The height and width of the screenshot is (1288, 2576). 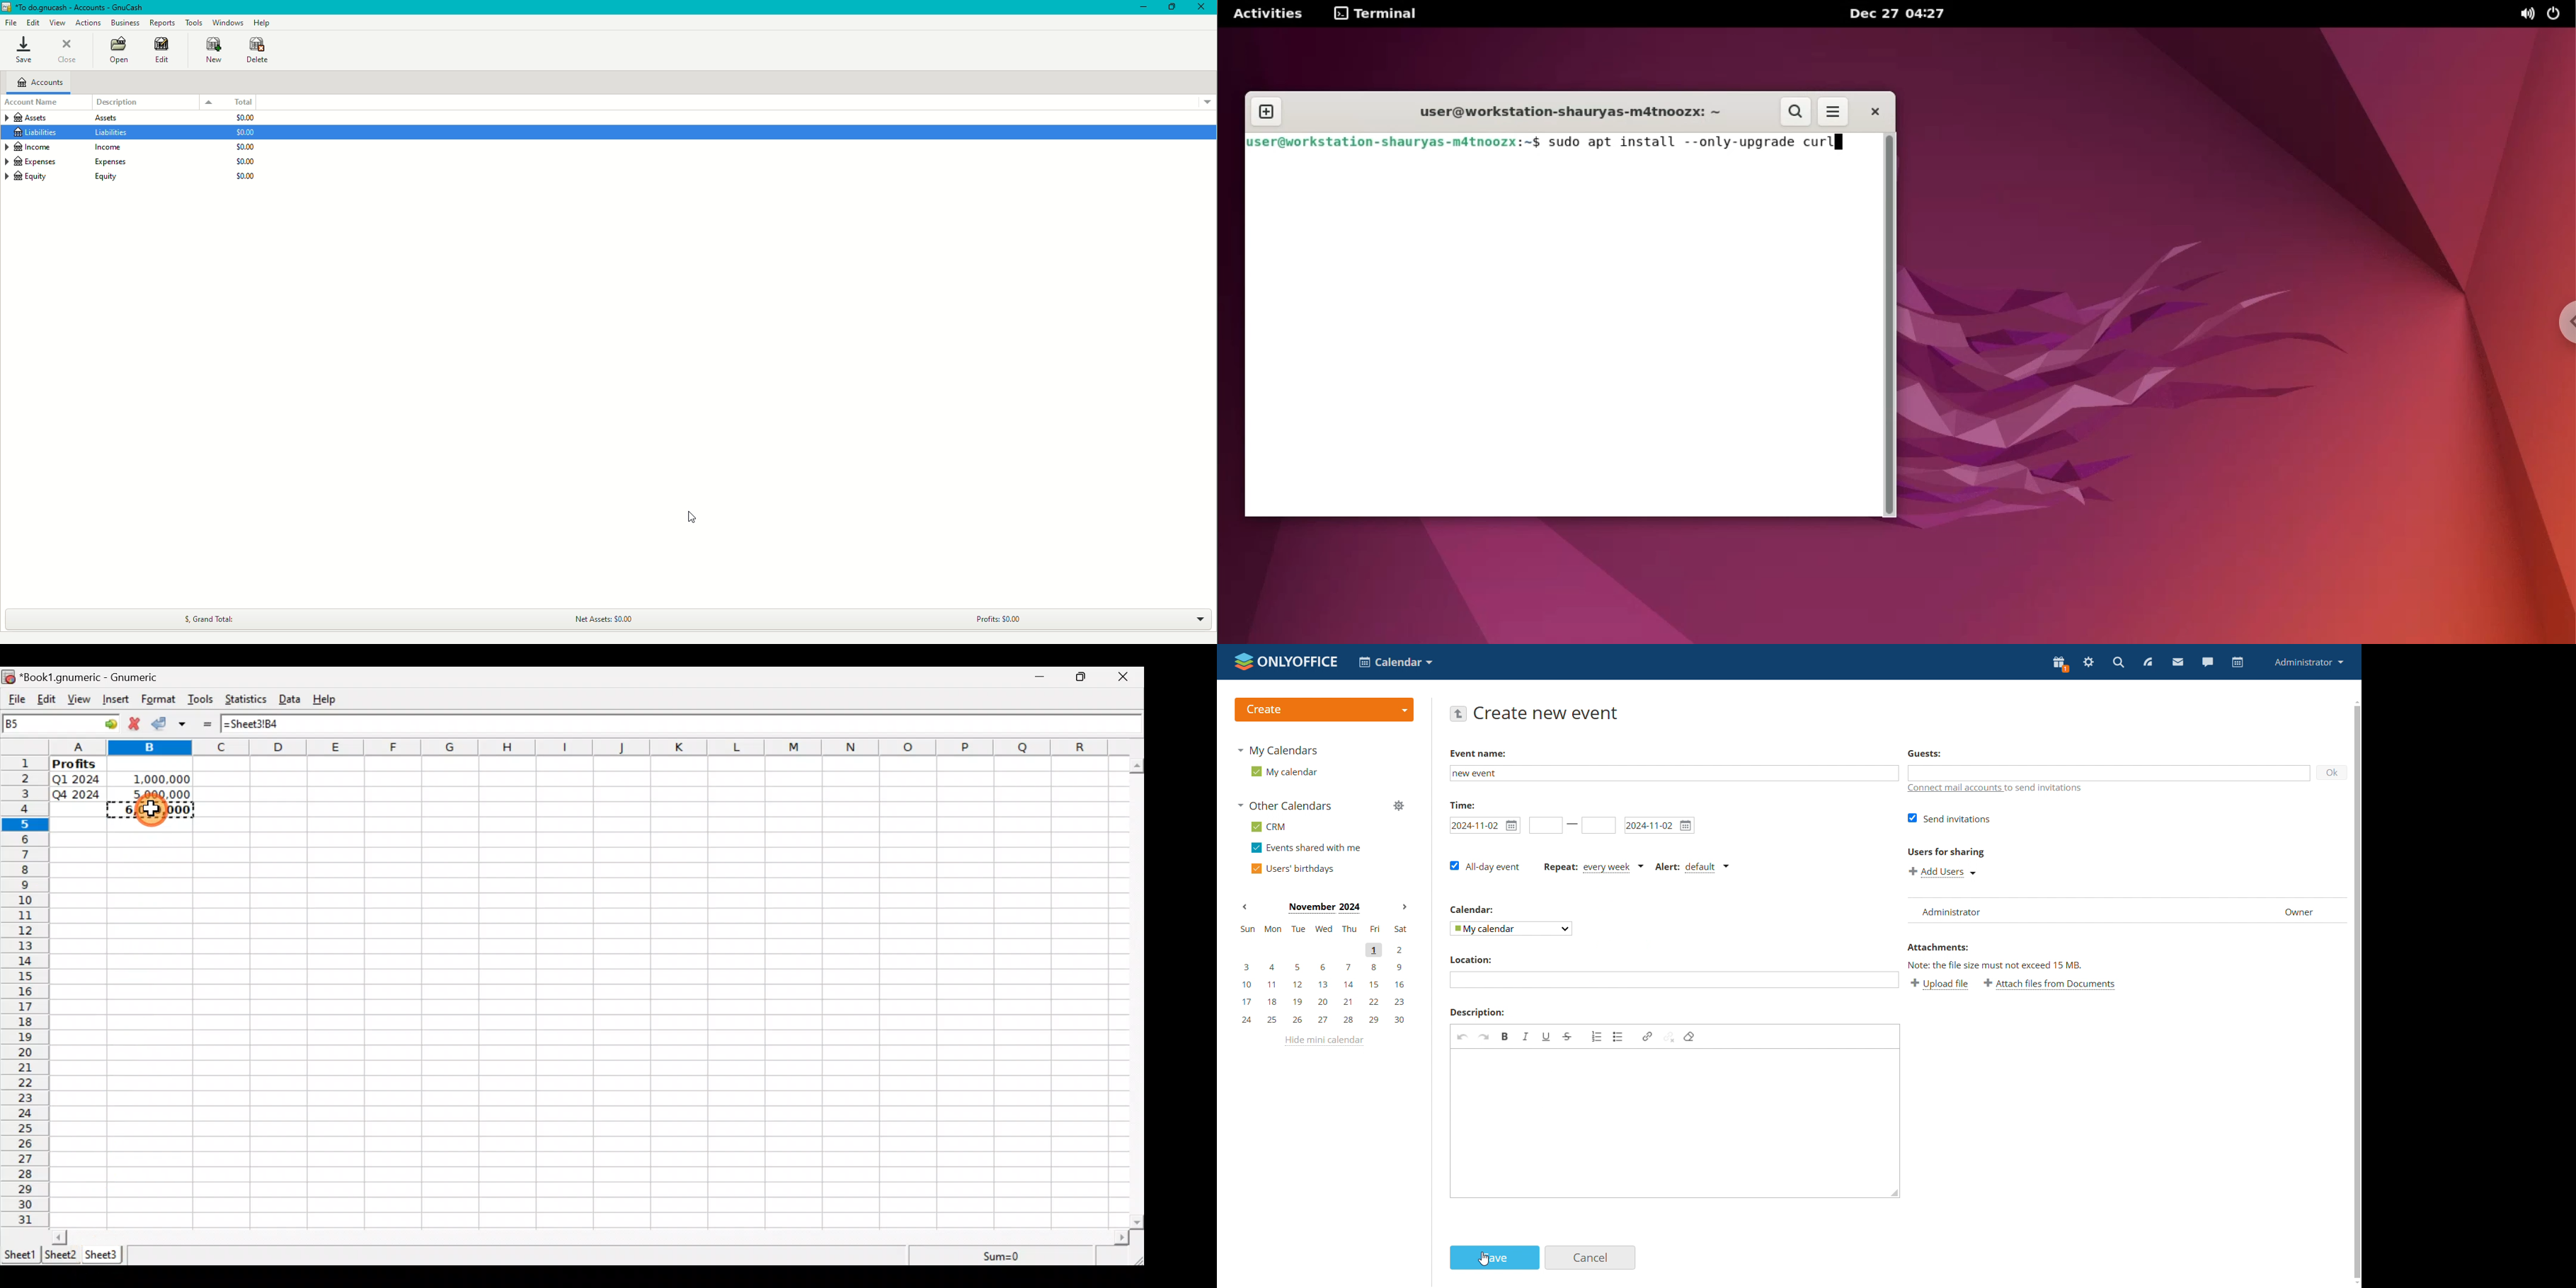 I want to click on scrollbar, so click(x=1889, y=324).